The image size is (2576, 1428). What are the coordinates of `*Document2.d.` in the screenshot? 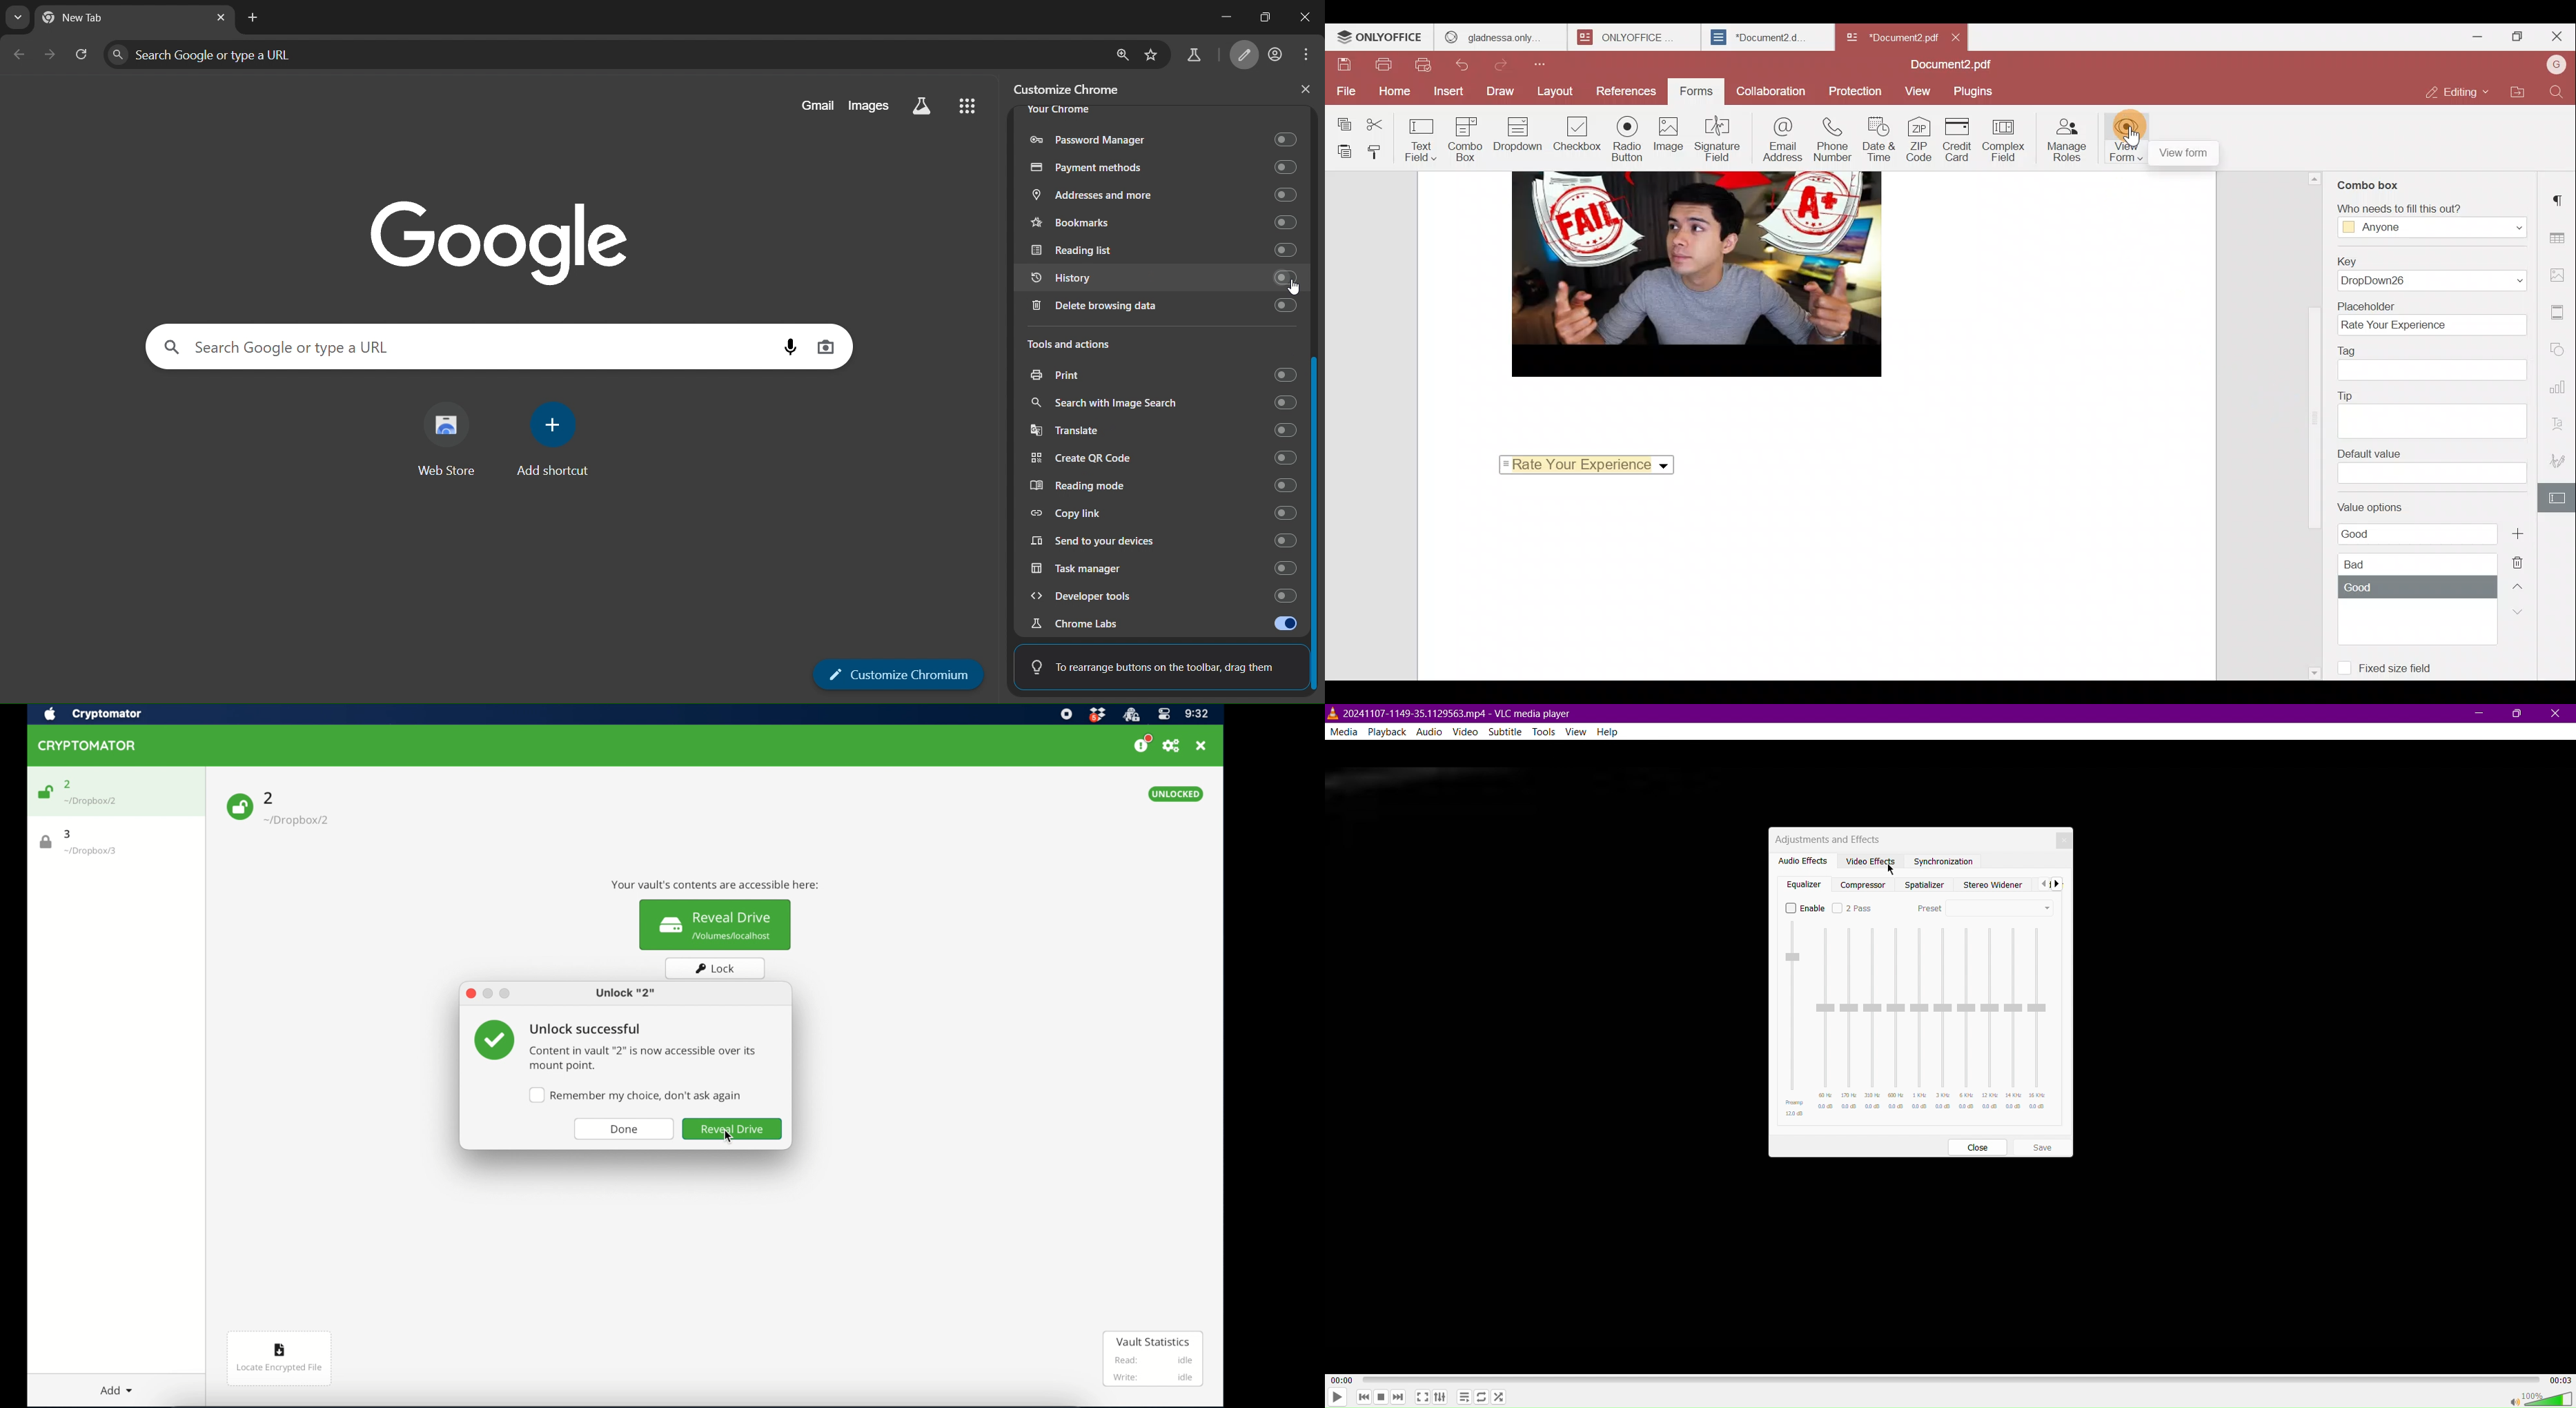 It's located at (1759, 35).